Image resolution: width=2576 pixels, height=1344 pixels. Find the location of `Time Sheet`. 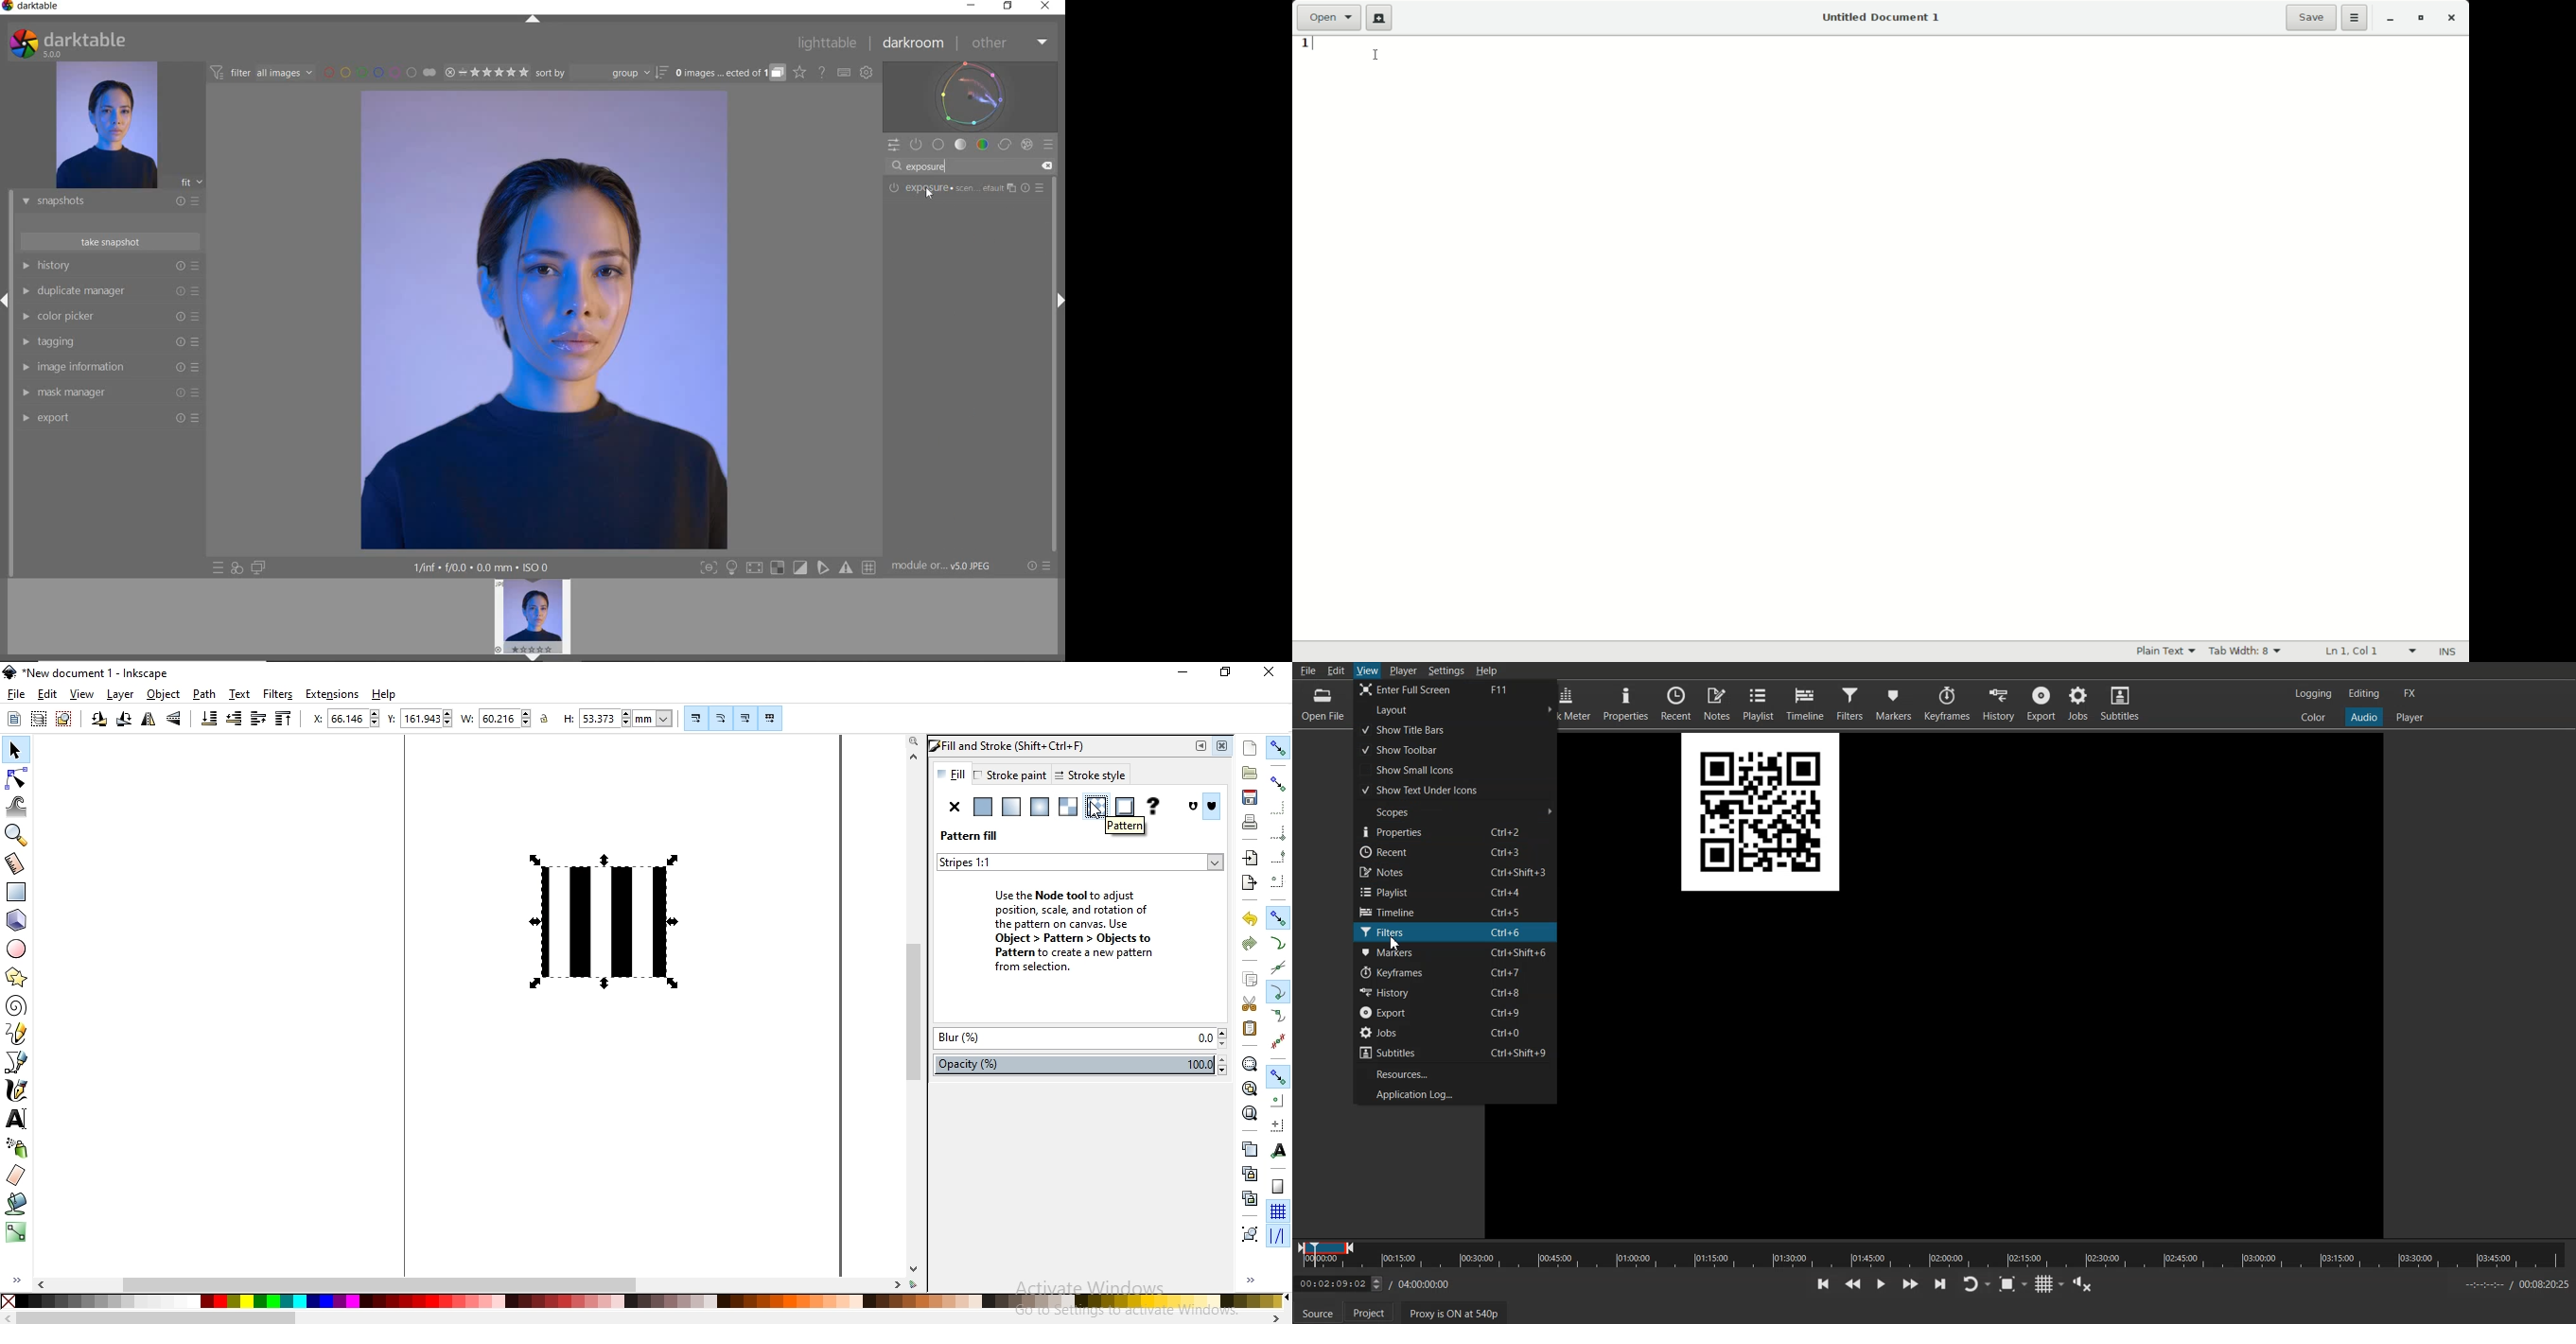

Time Sheet is located at coordinates (2516, 1285).